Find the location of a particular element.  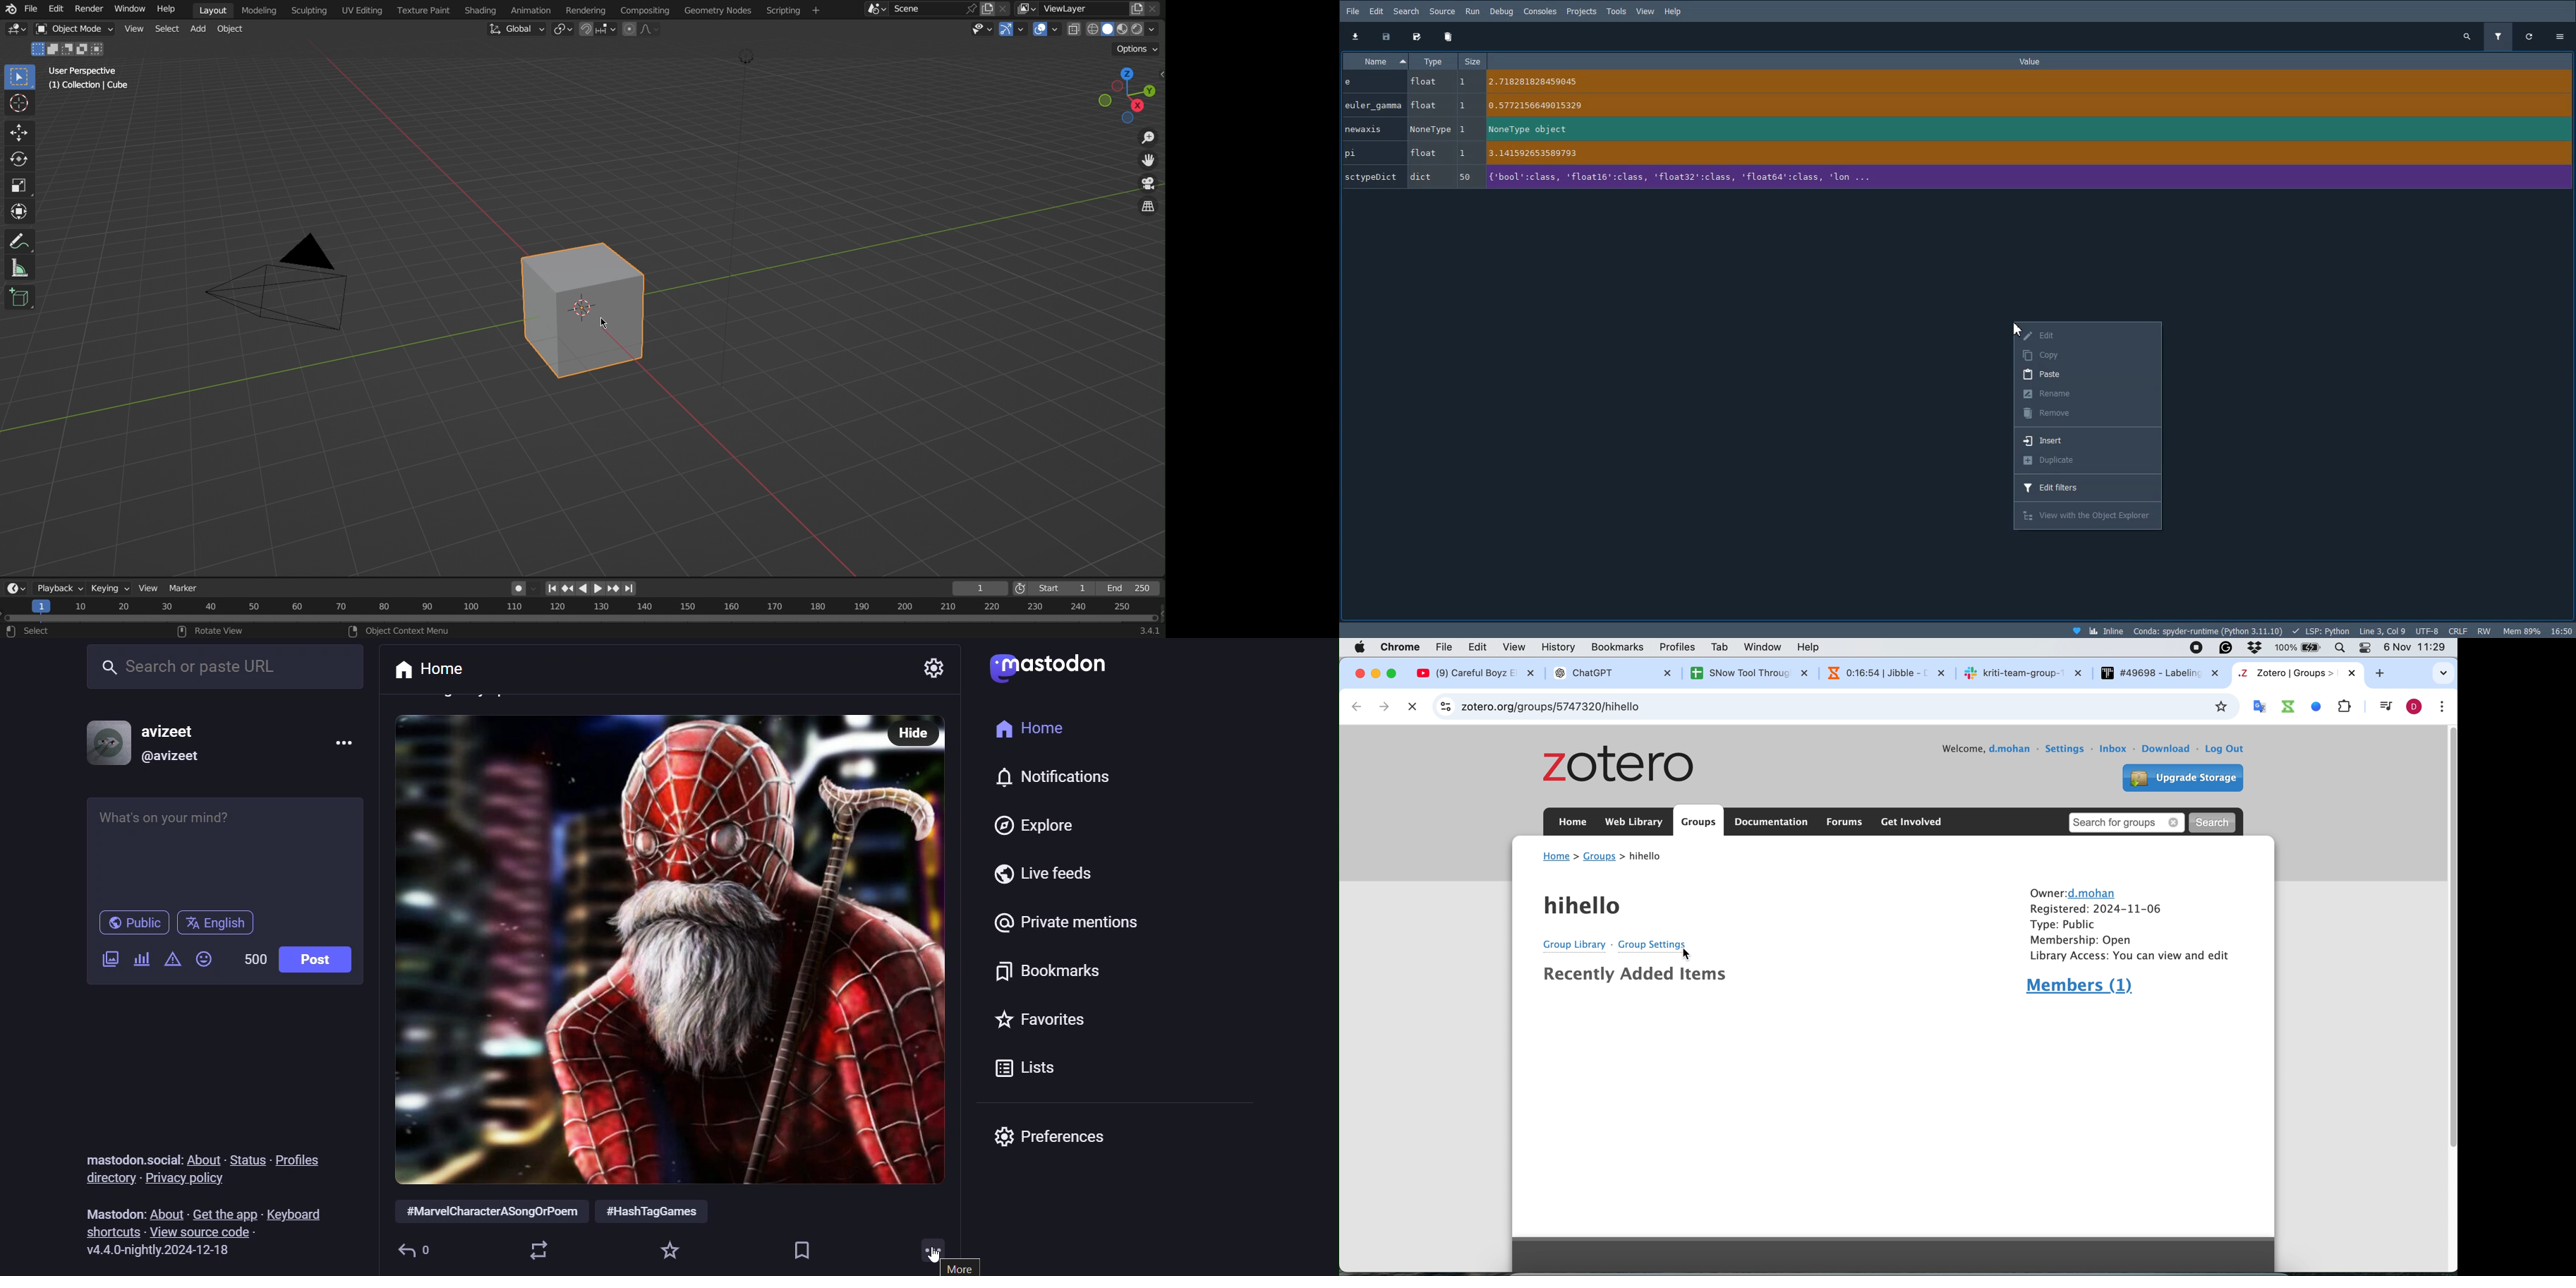

more is located at coordinates (962, 1270).